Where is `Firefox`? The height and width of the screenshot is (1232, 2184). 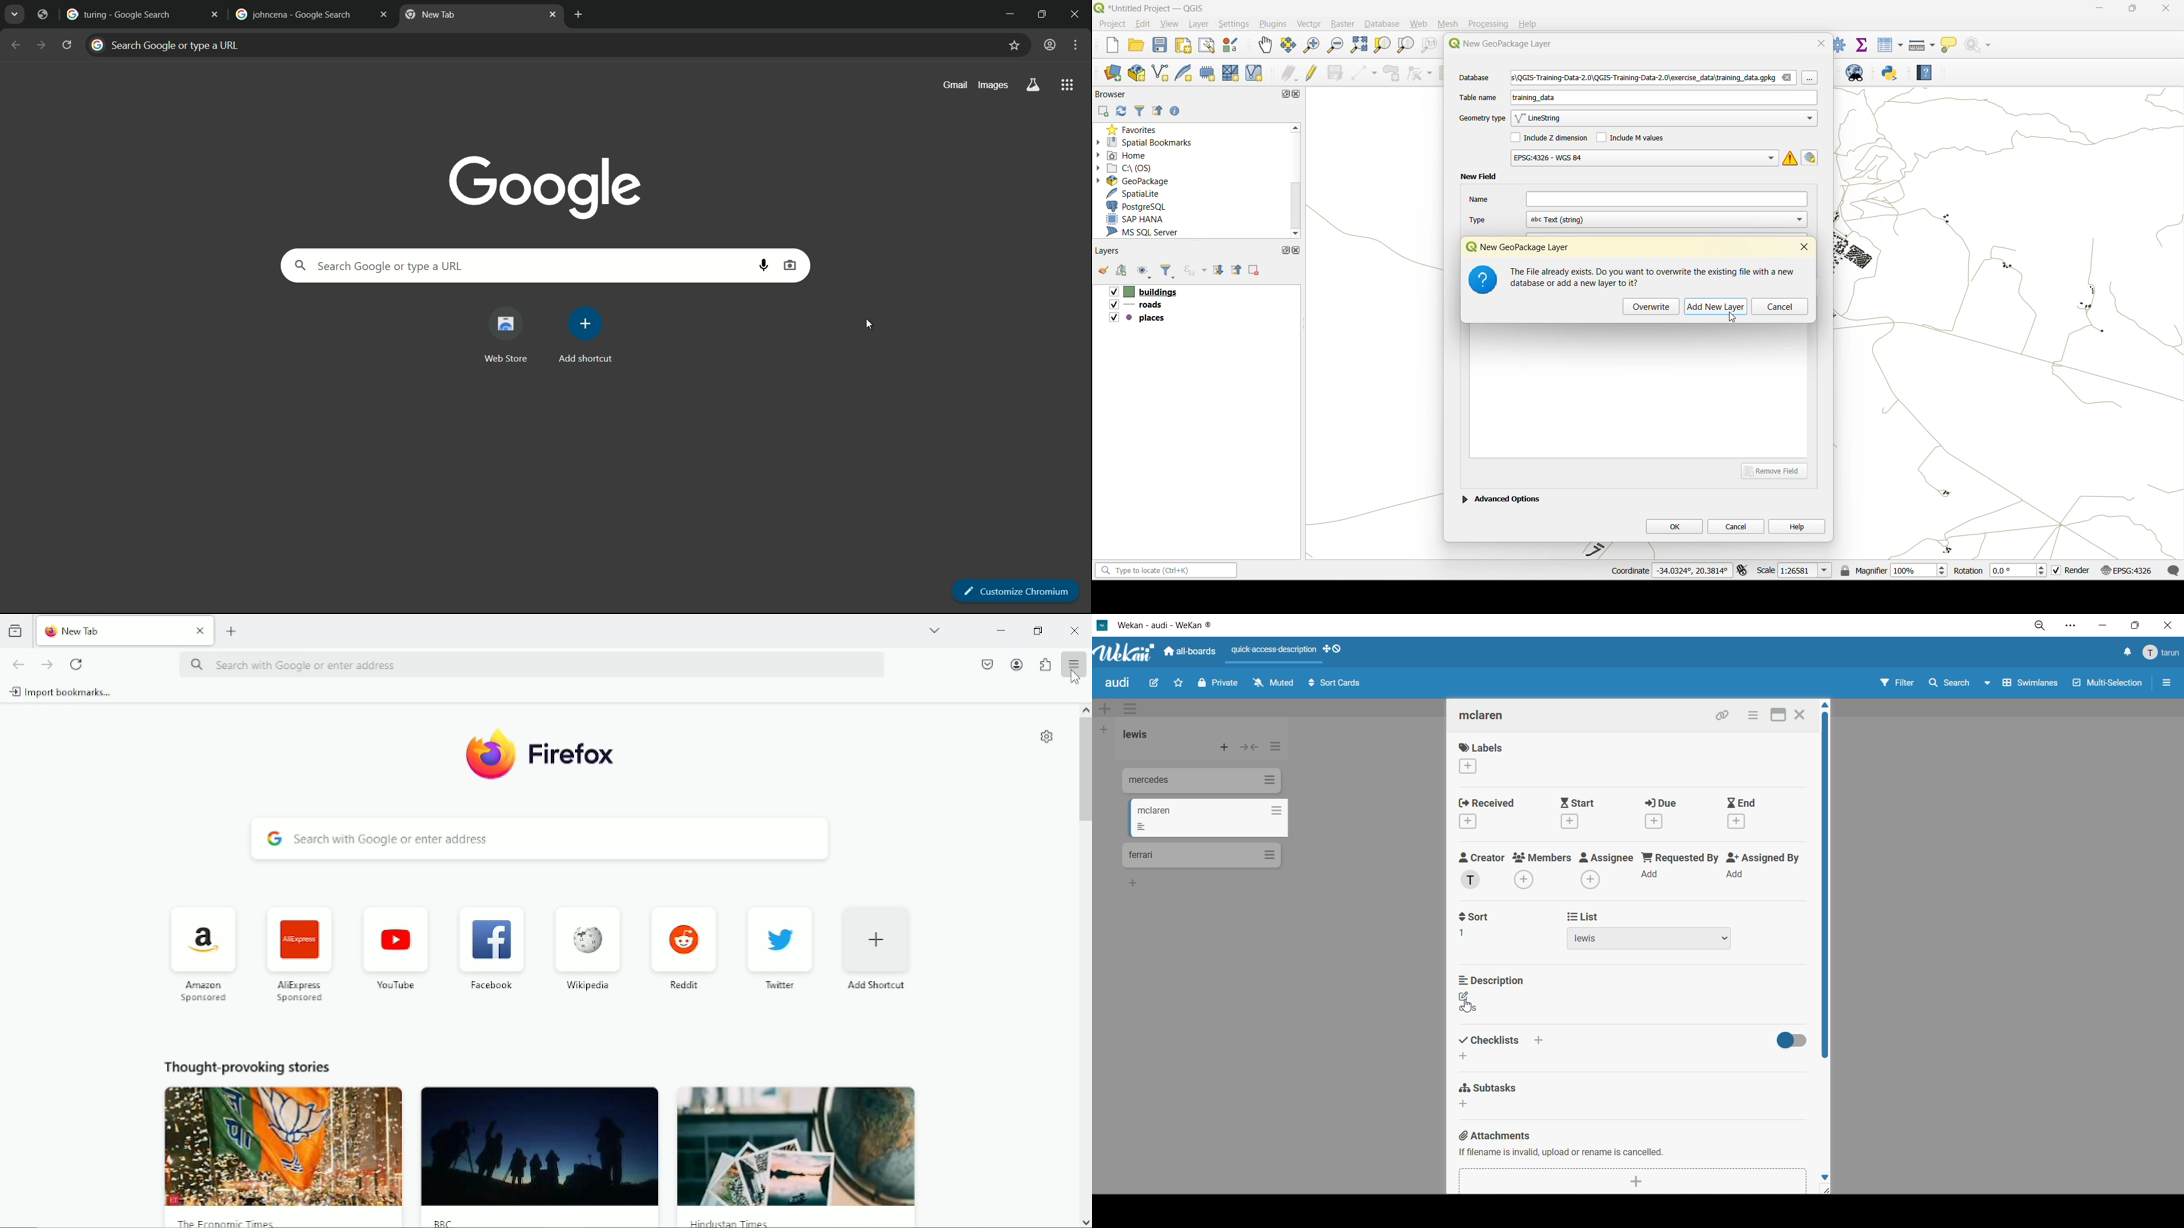 Firefox is located at coordinates (573, 754).